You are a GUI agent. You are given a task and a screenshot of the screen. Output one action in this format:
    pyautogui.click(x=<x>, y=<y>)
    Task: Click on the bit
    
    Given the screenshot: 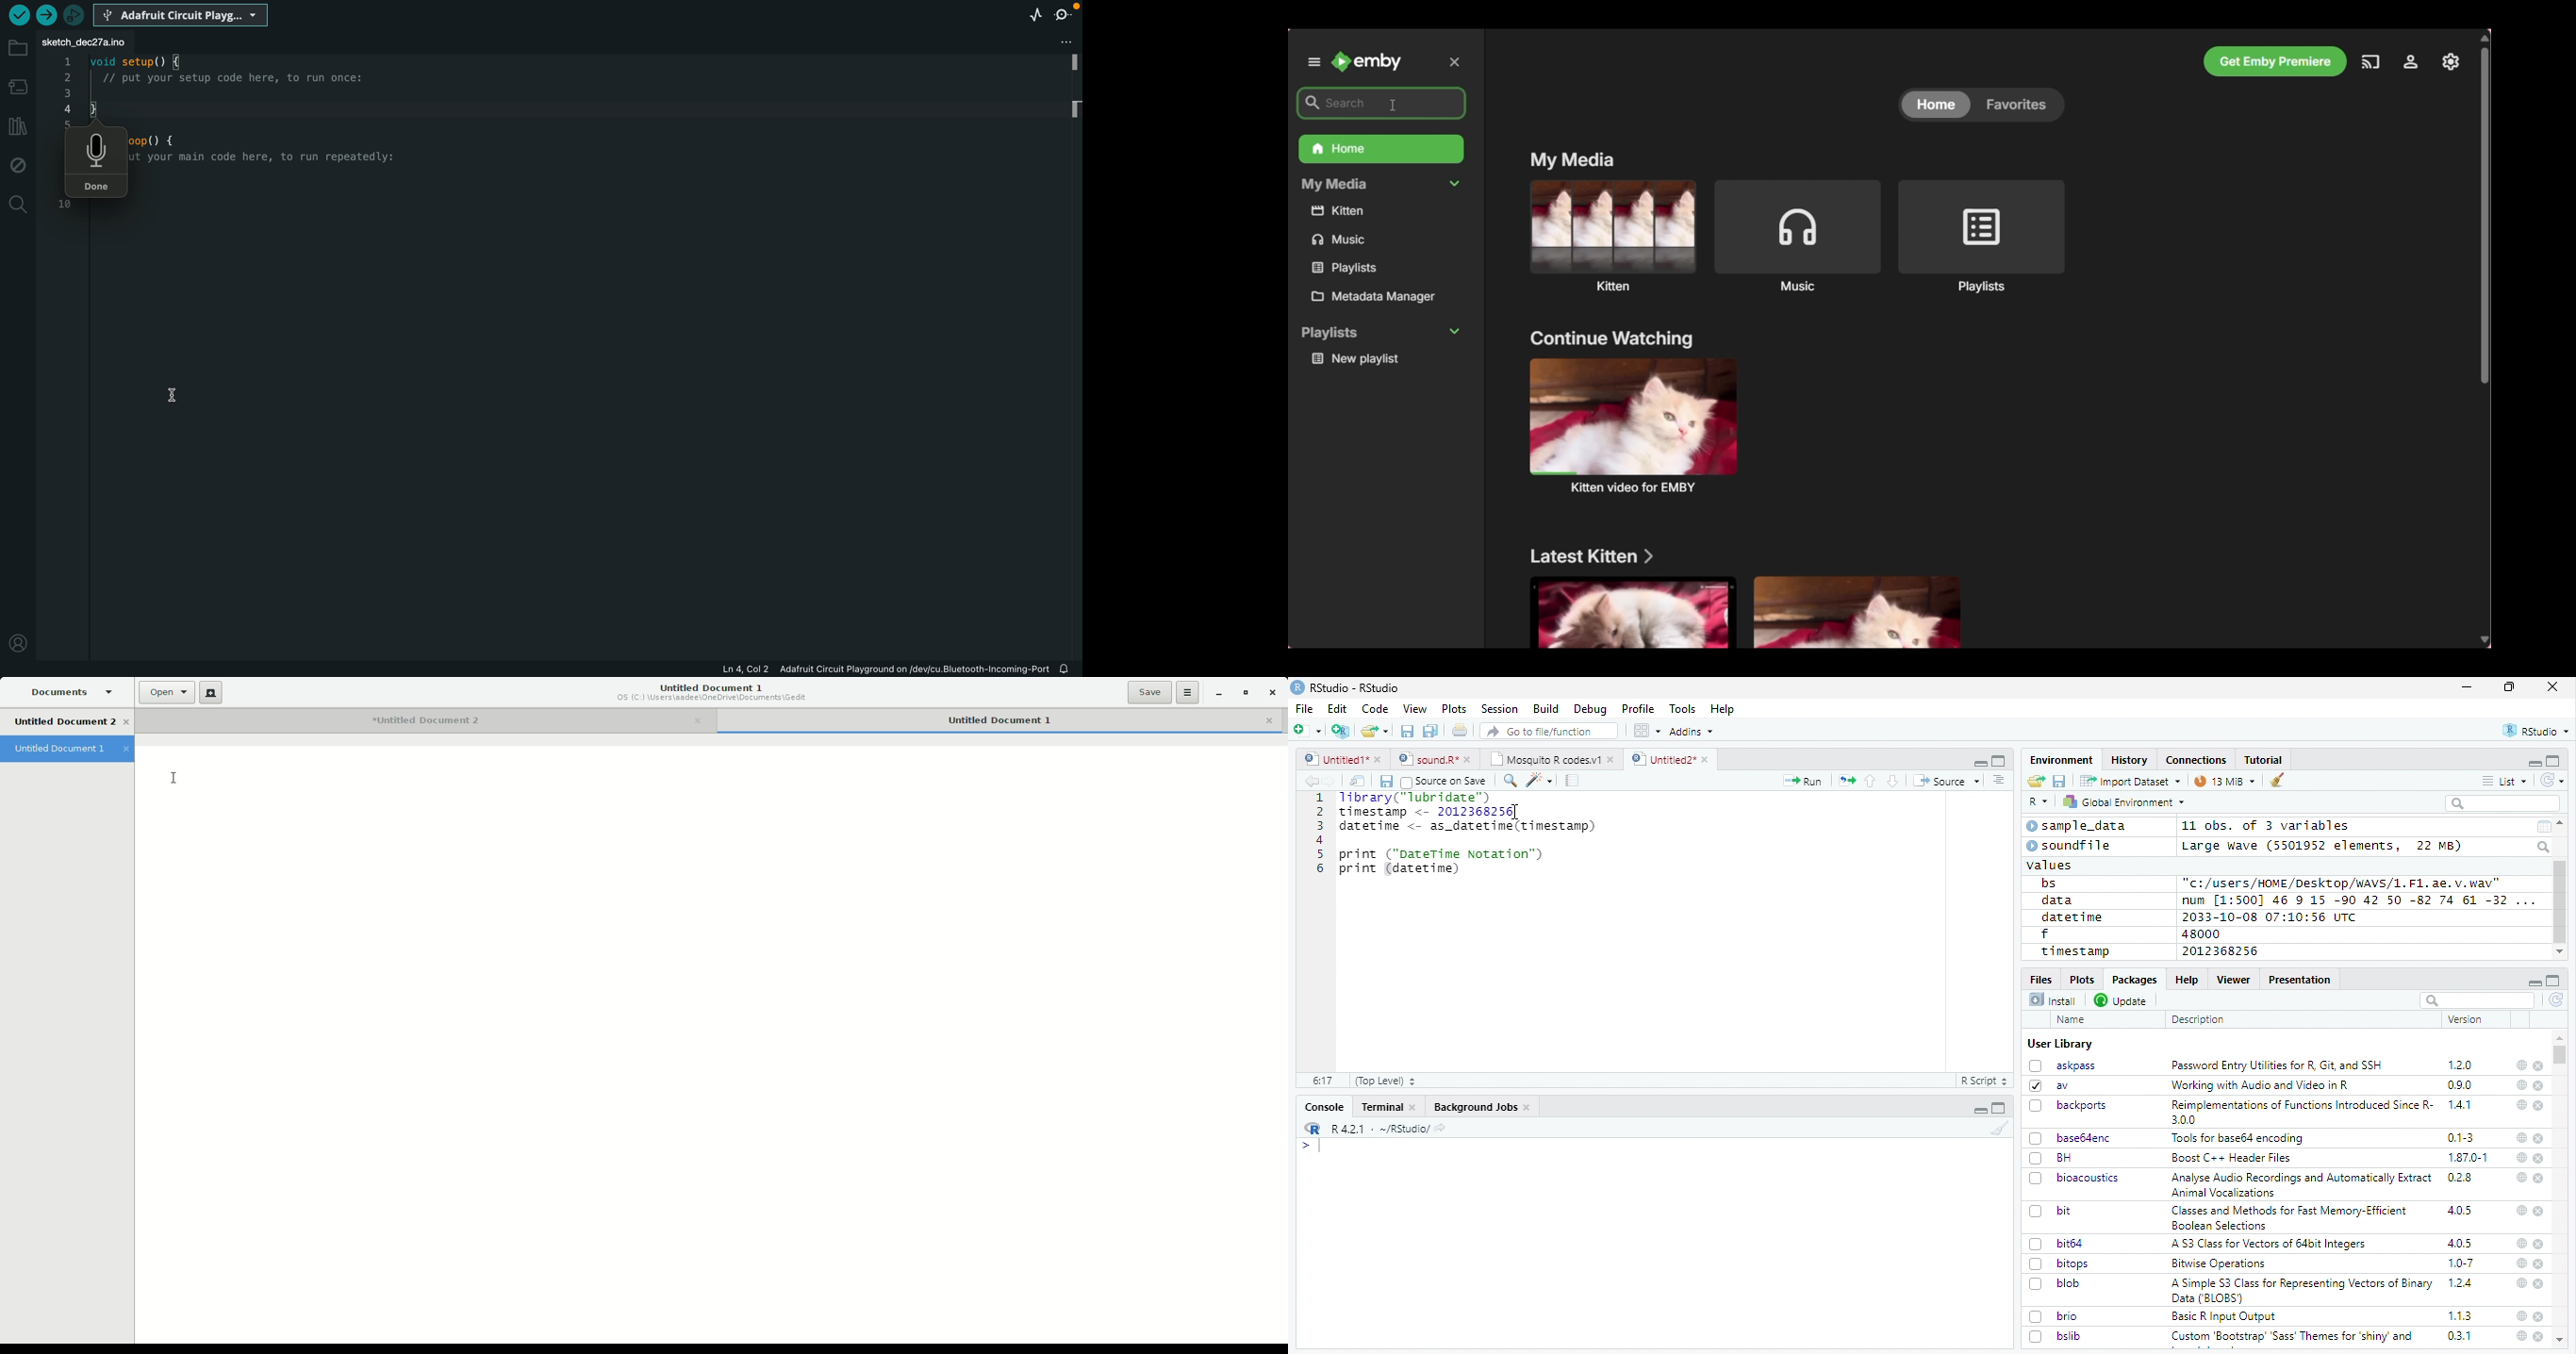 What is the action you would take?
    pyautogui.click(x=2051, y=1212)
    